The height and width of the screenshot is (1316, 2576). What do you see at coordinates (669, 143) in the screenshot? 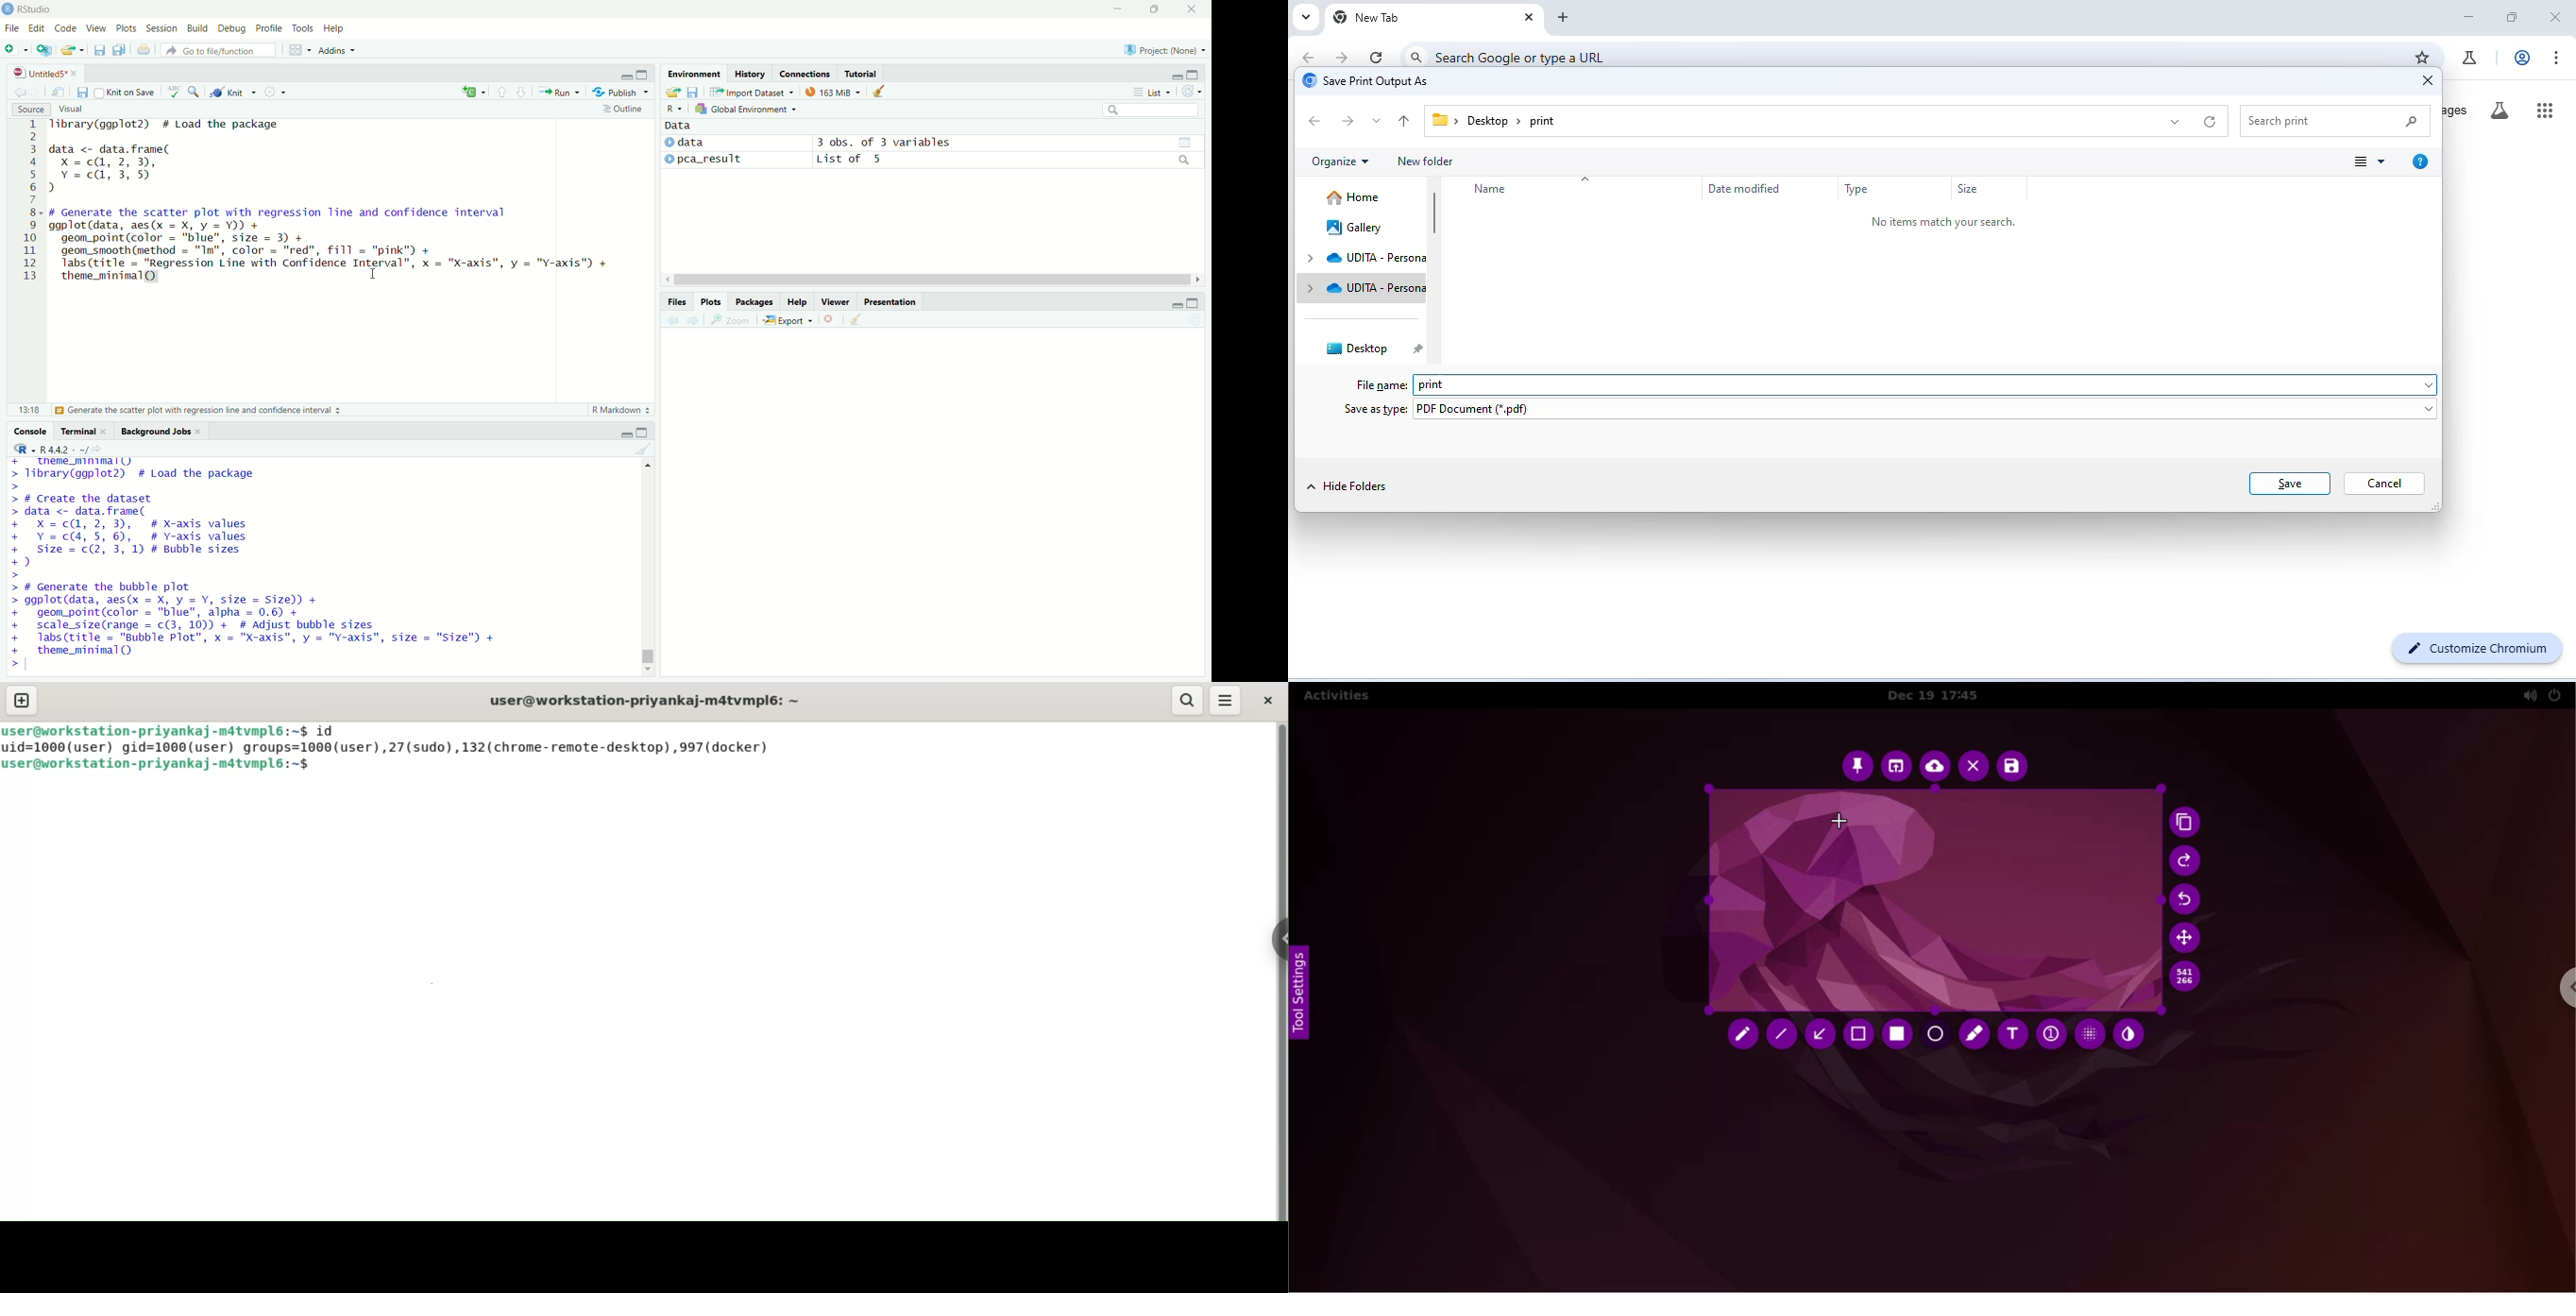
I see `expand/collapse` at bounding box center [669, 143].